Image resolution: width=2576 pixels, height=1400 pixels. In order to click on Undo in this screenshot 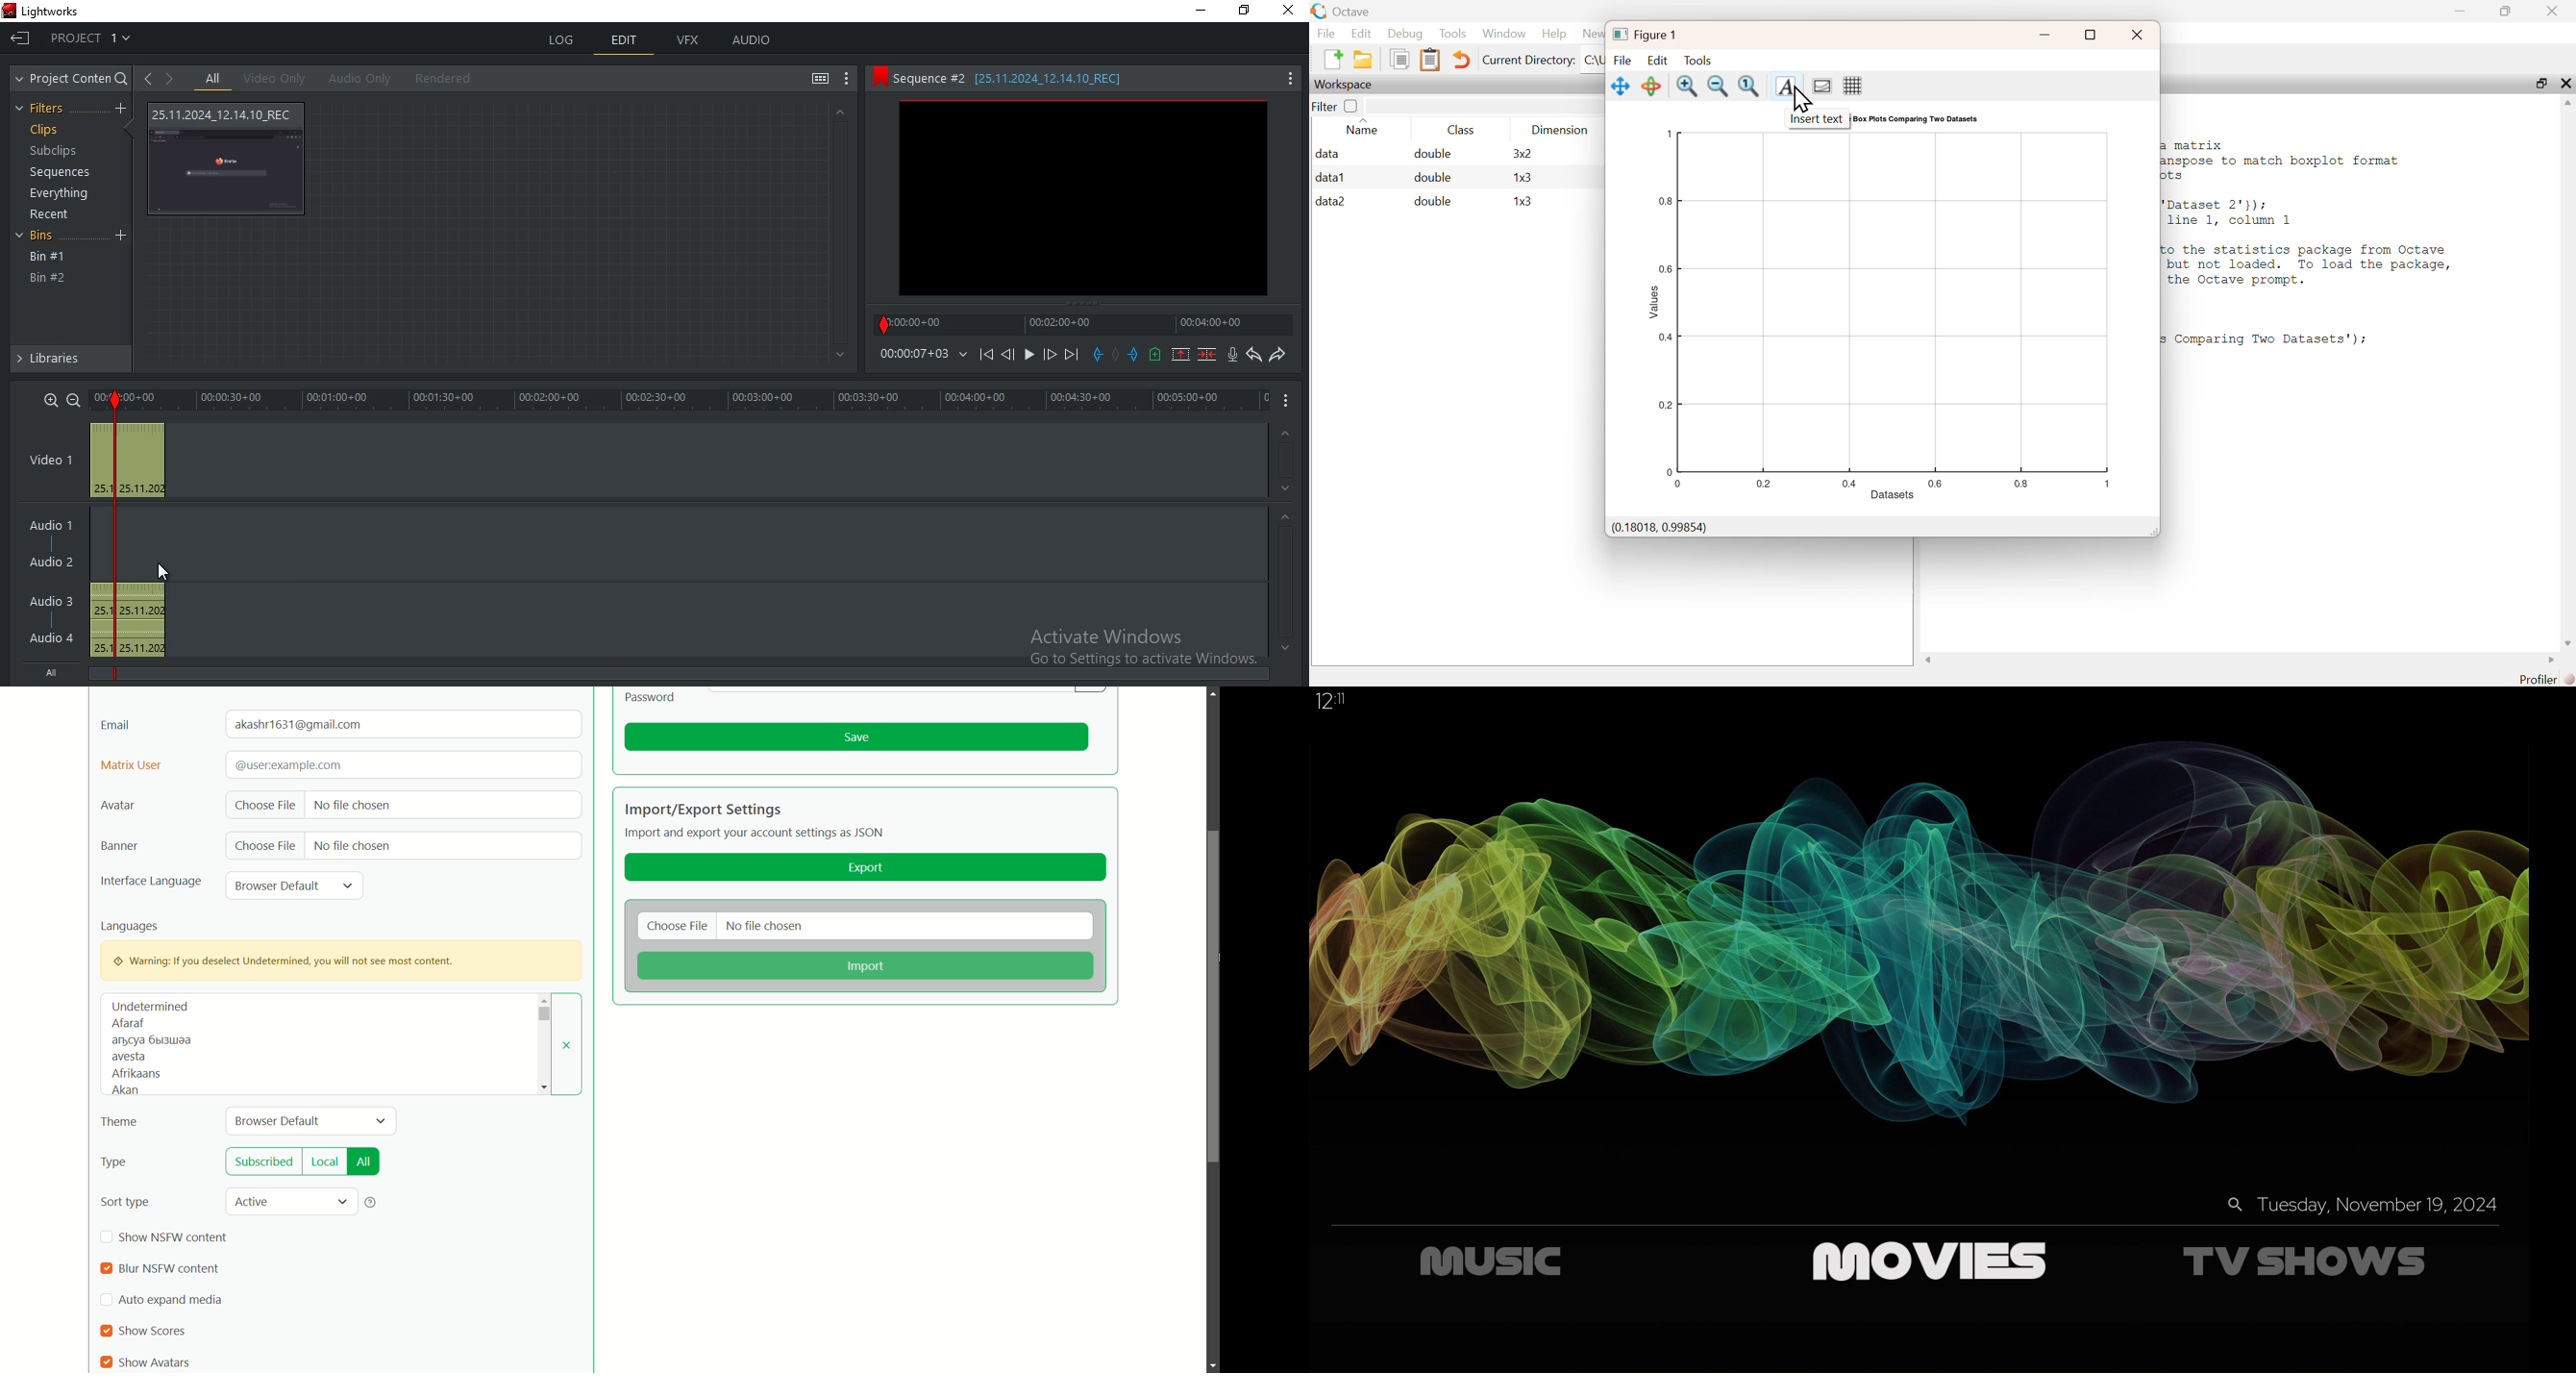, I will do `click(1463, 61)`.